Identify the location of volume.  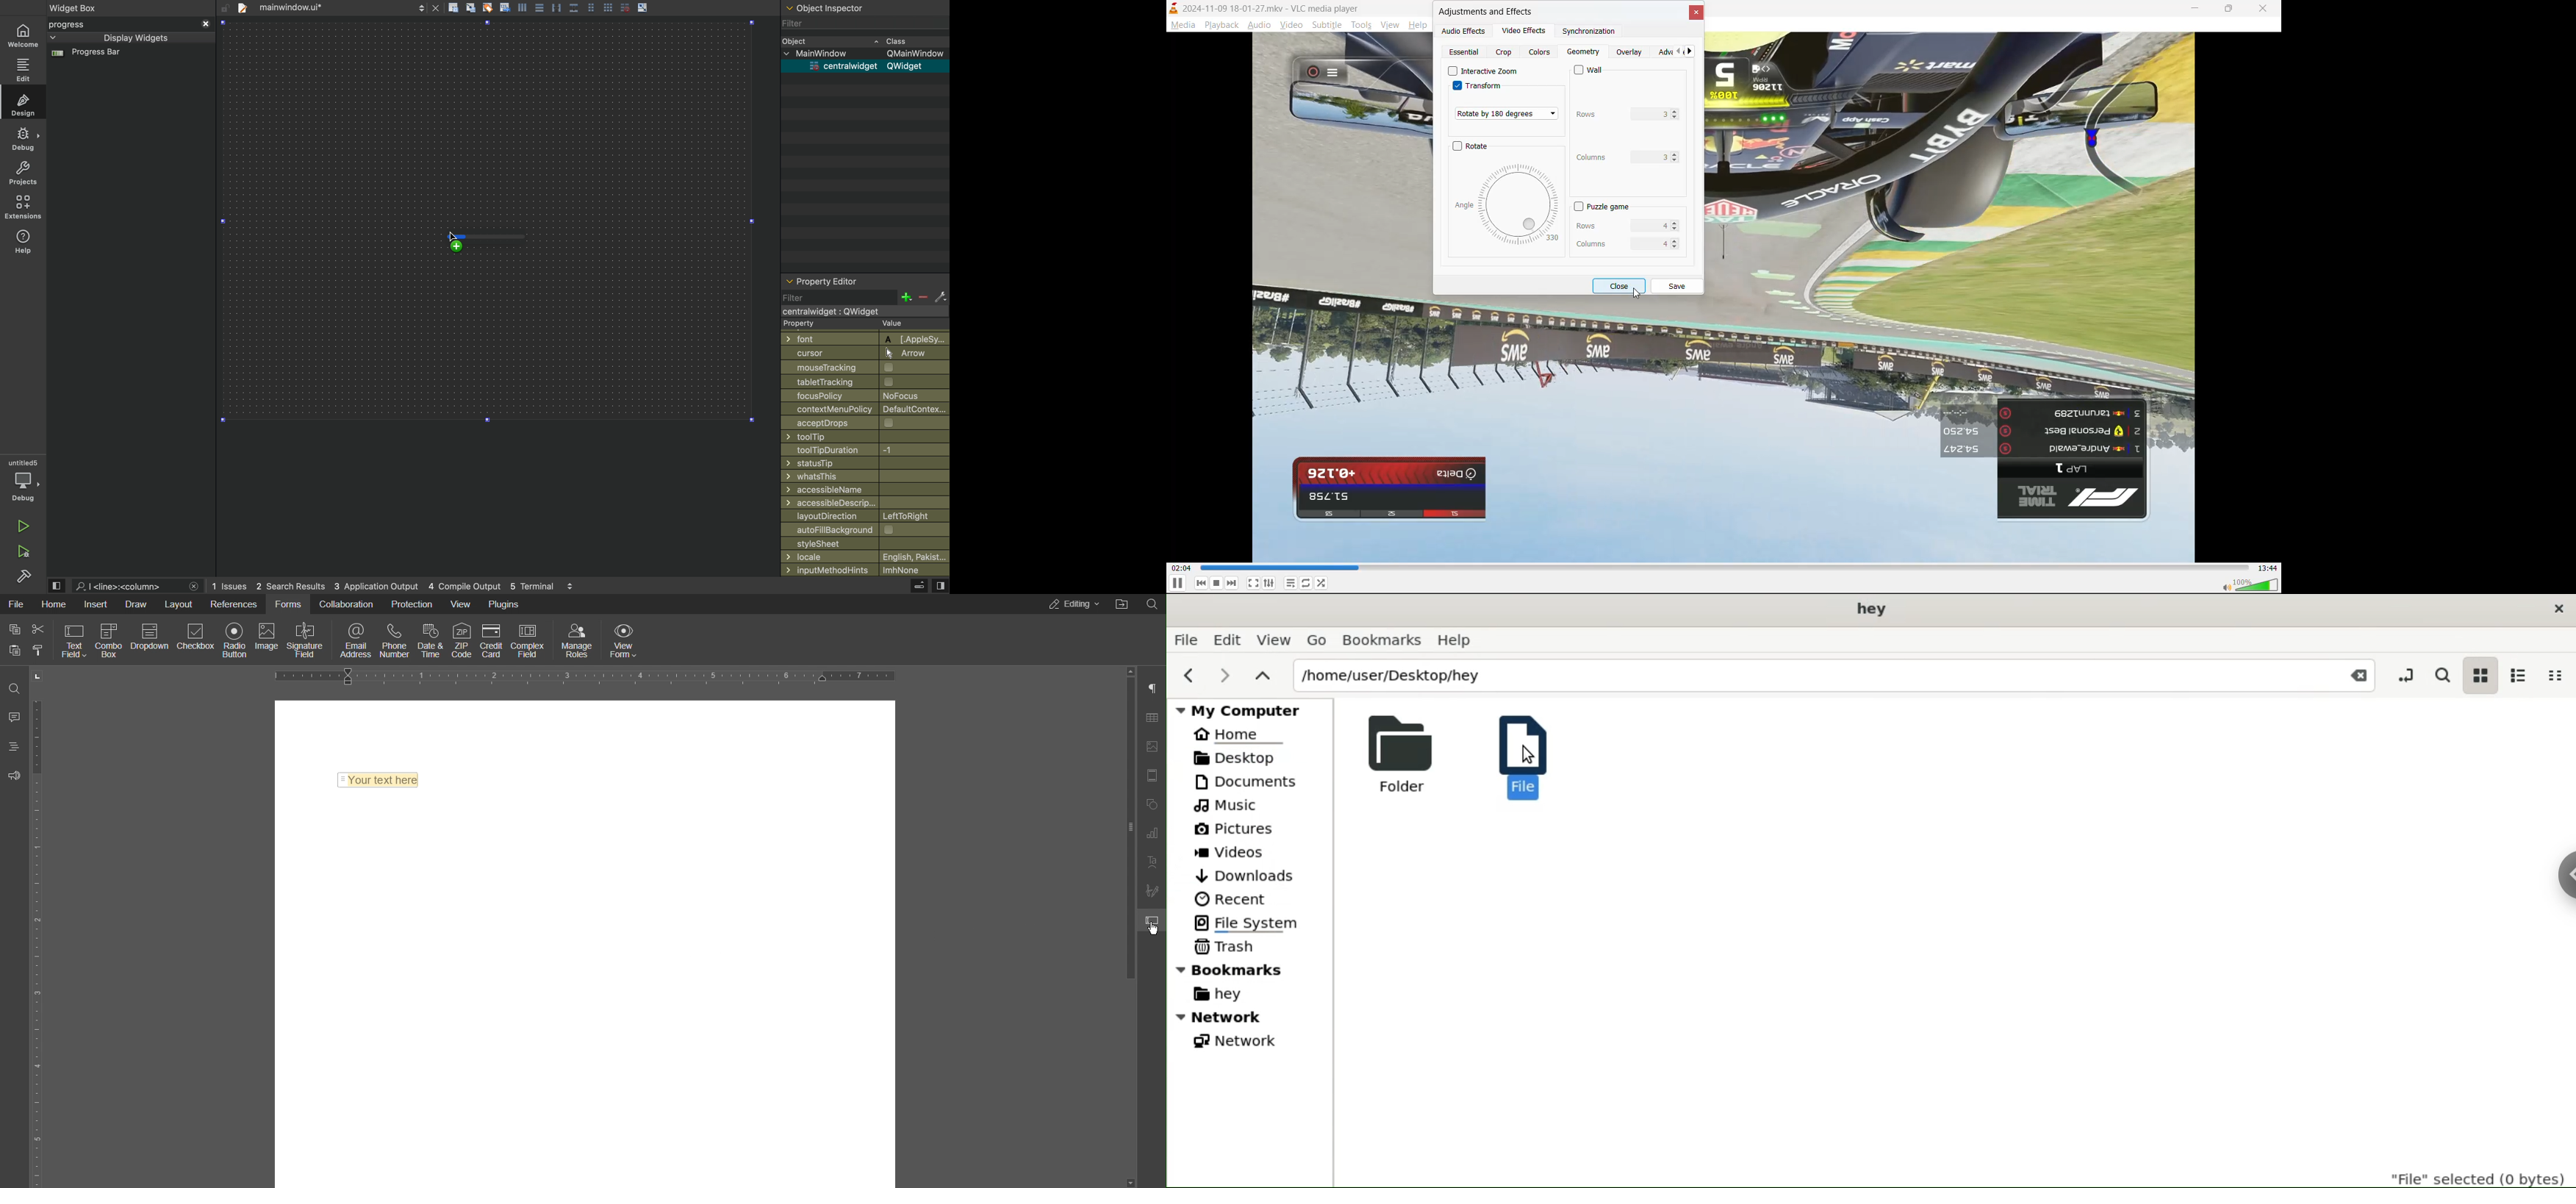
(2252, 586).